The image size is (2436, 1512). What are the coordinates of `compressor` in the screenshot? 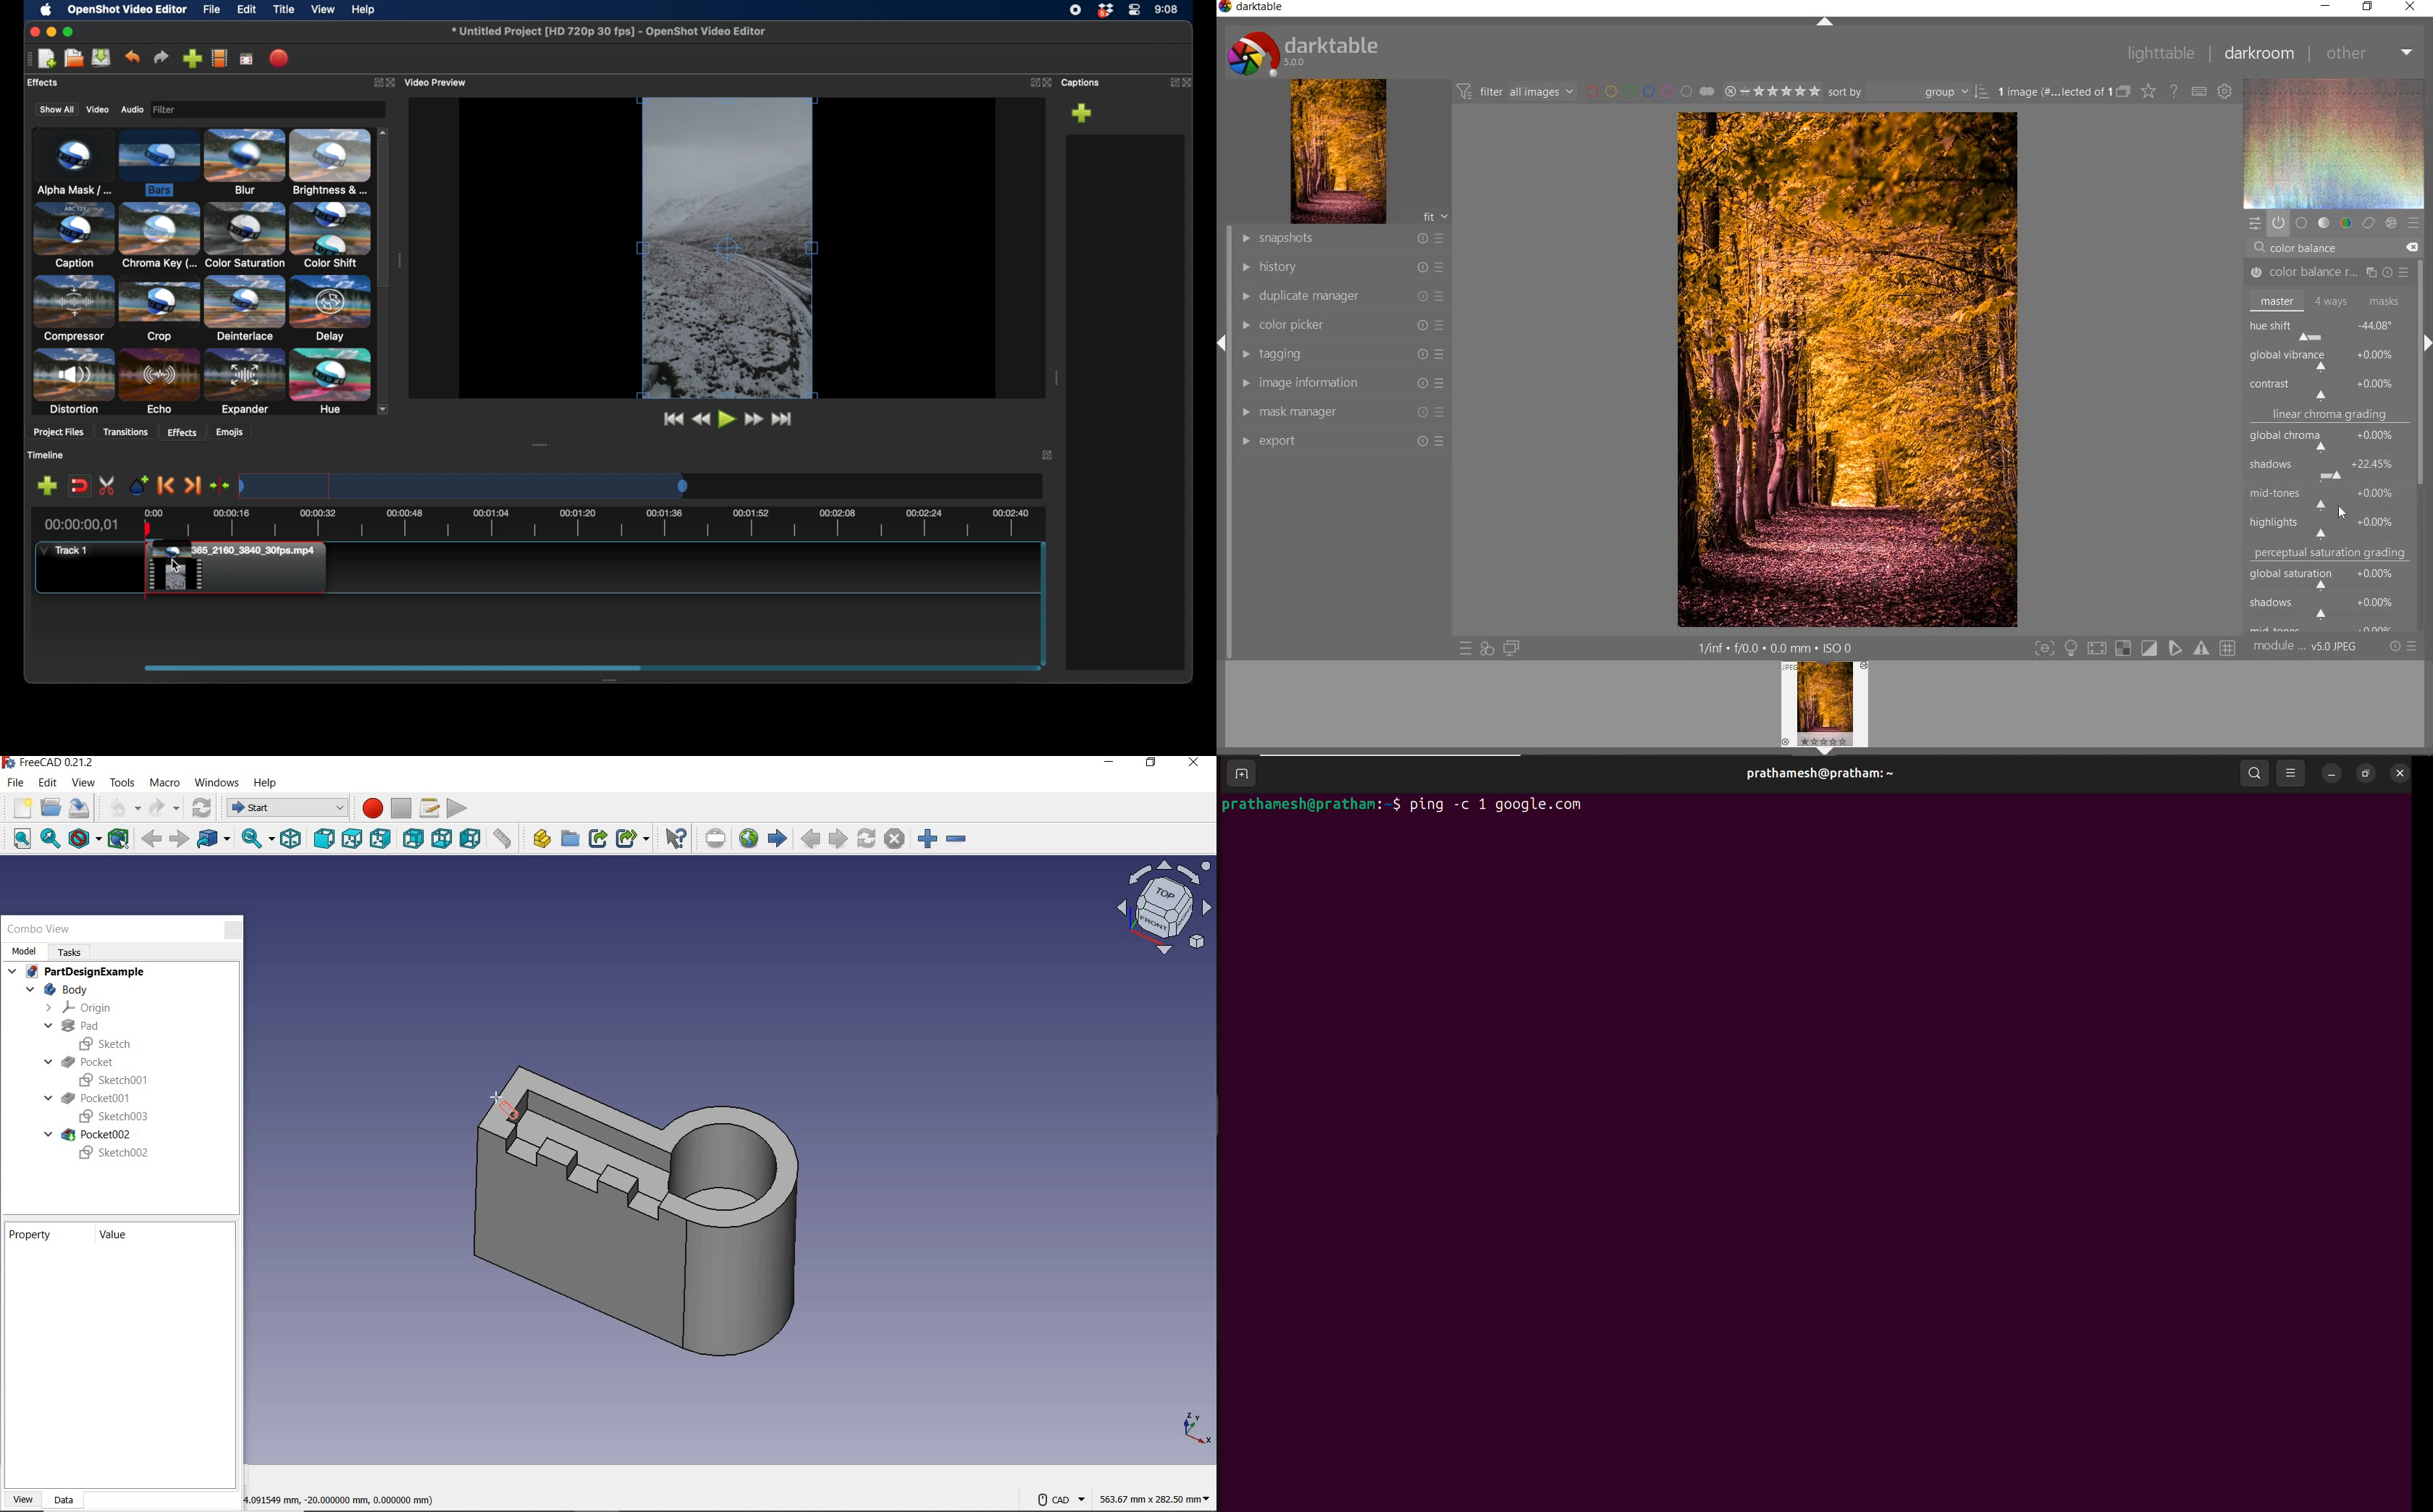 It's located at (73, 309).